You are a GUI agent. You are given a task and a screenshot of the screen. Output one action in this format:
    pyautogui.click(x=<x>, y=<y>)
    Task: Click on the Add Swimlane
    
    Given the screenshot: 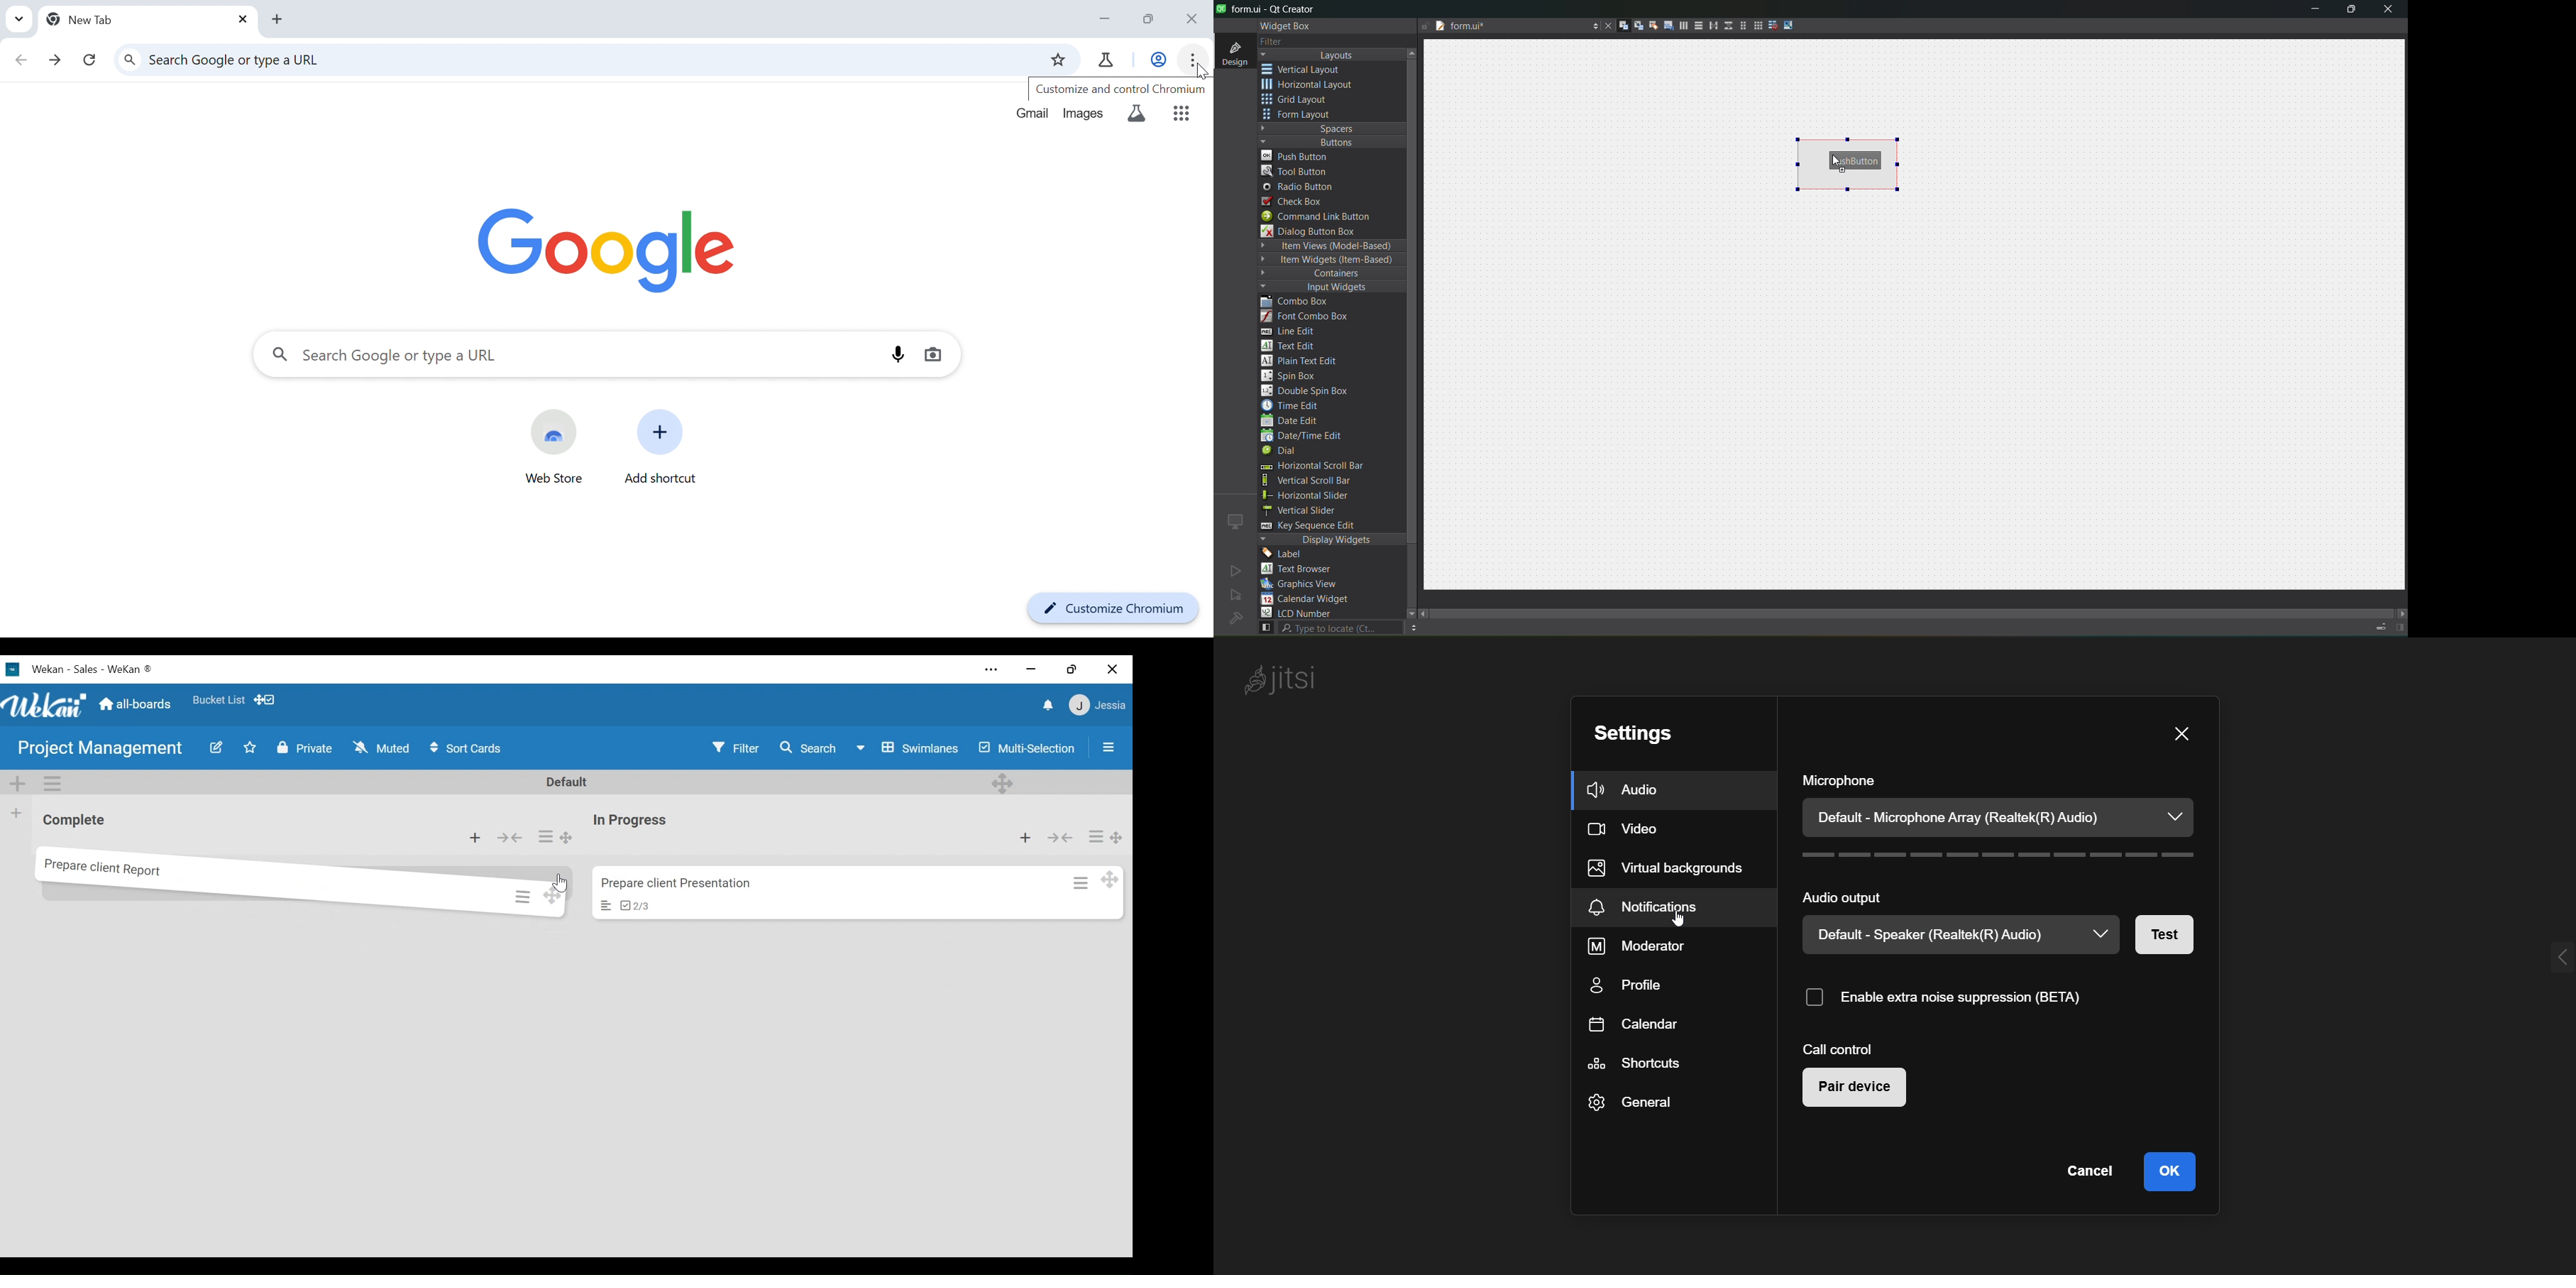 What is the action you would take?
    pyautogui.click(x=20, y=782)
    